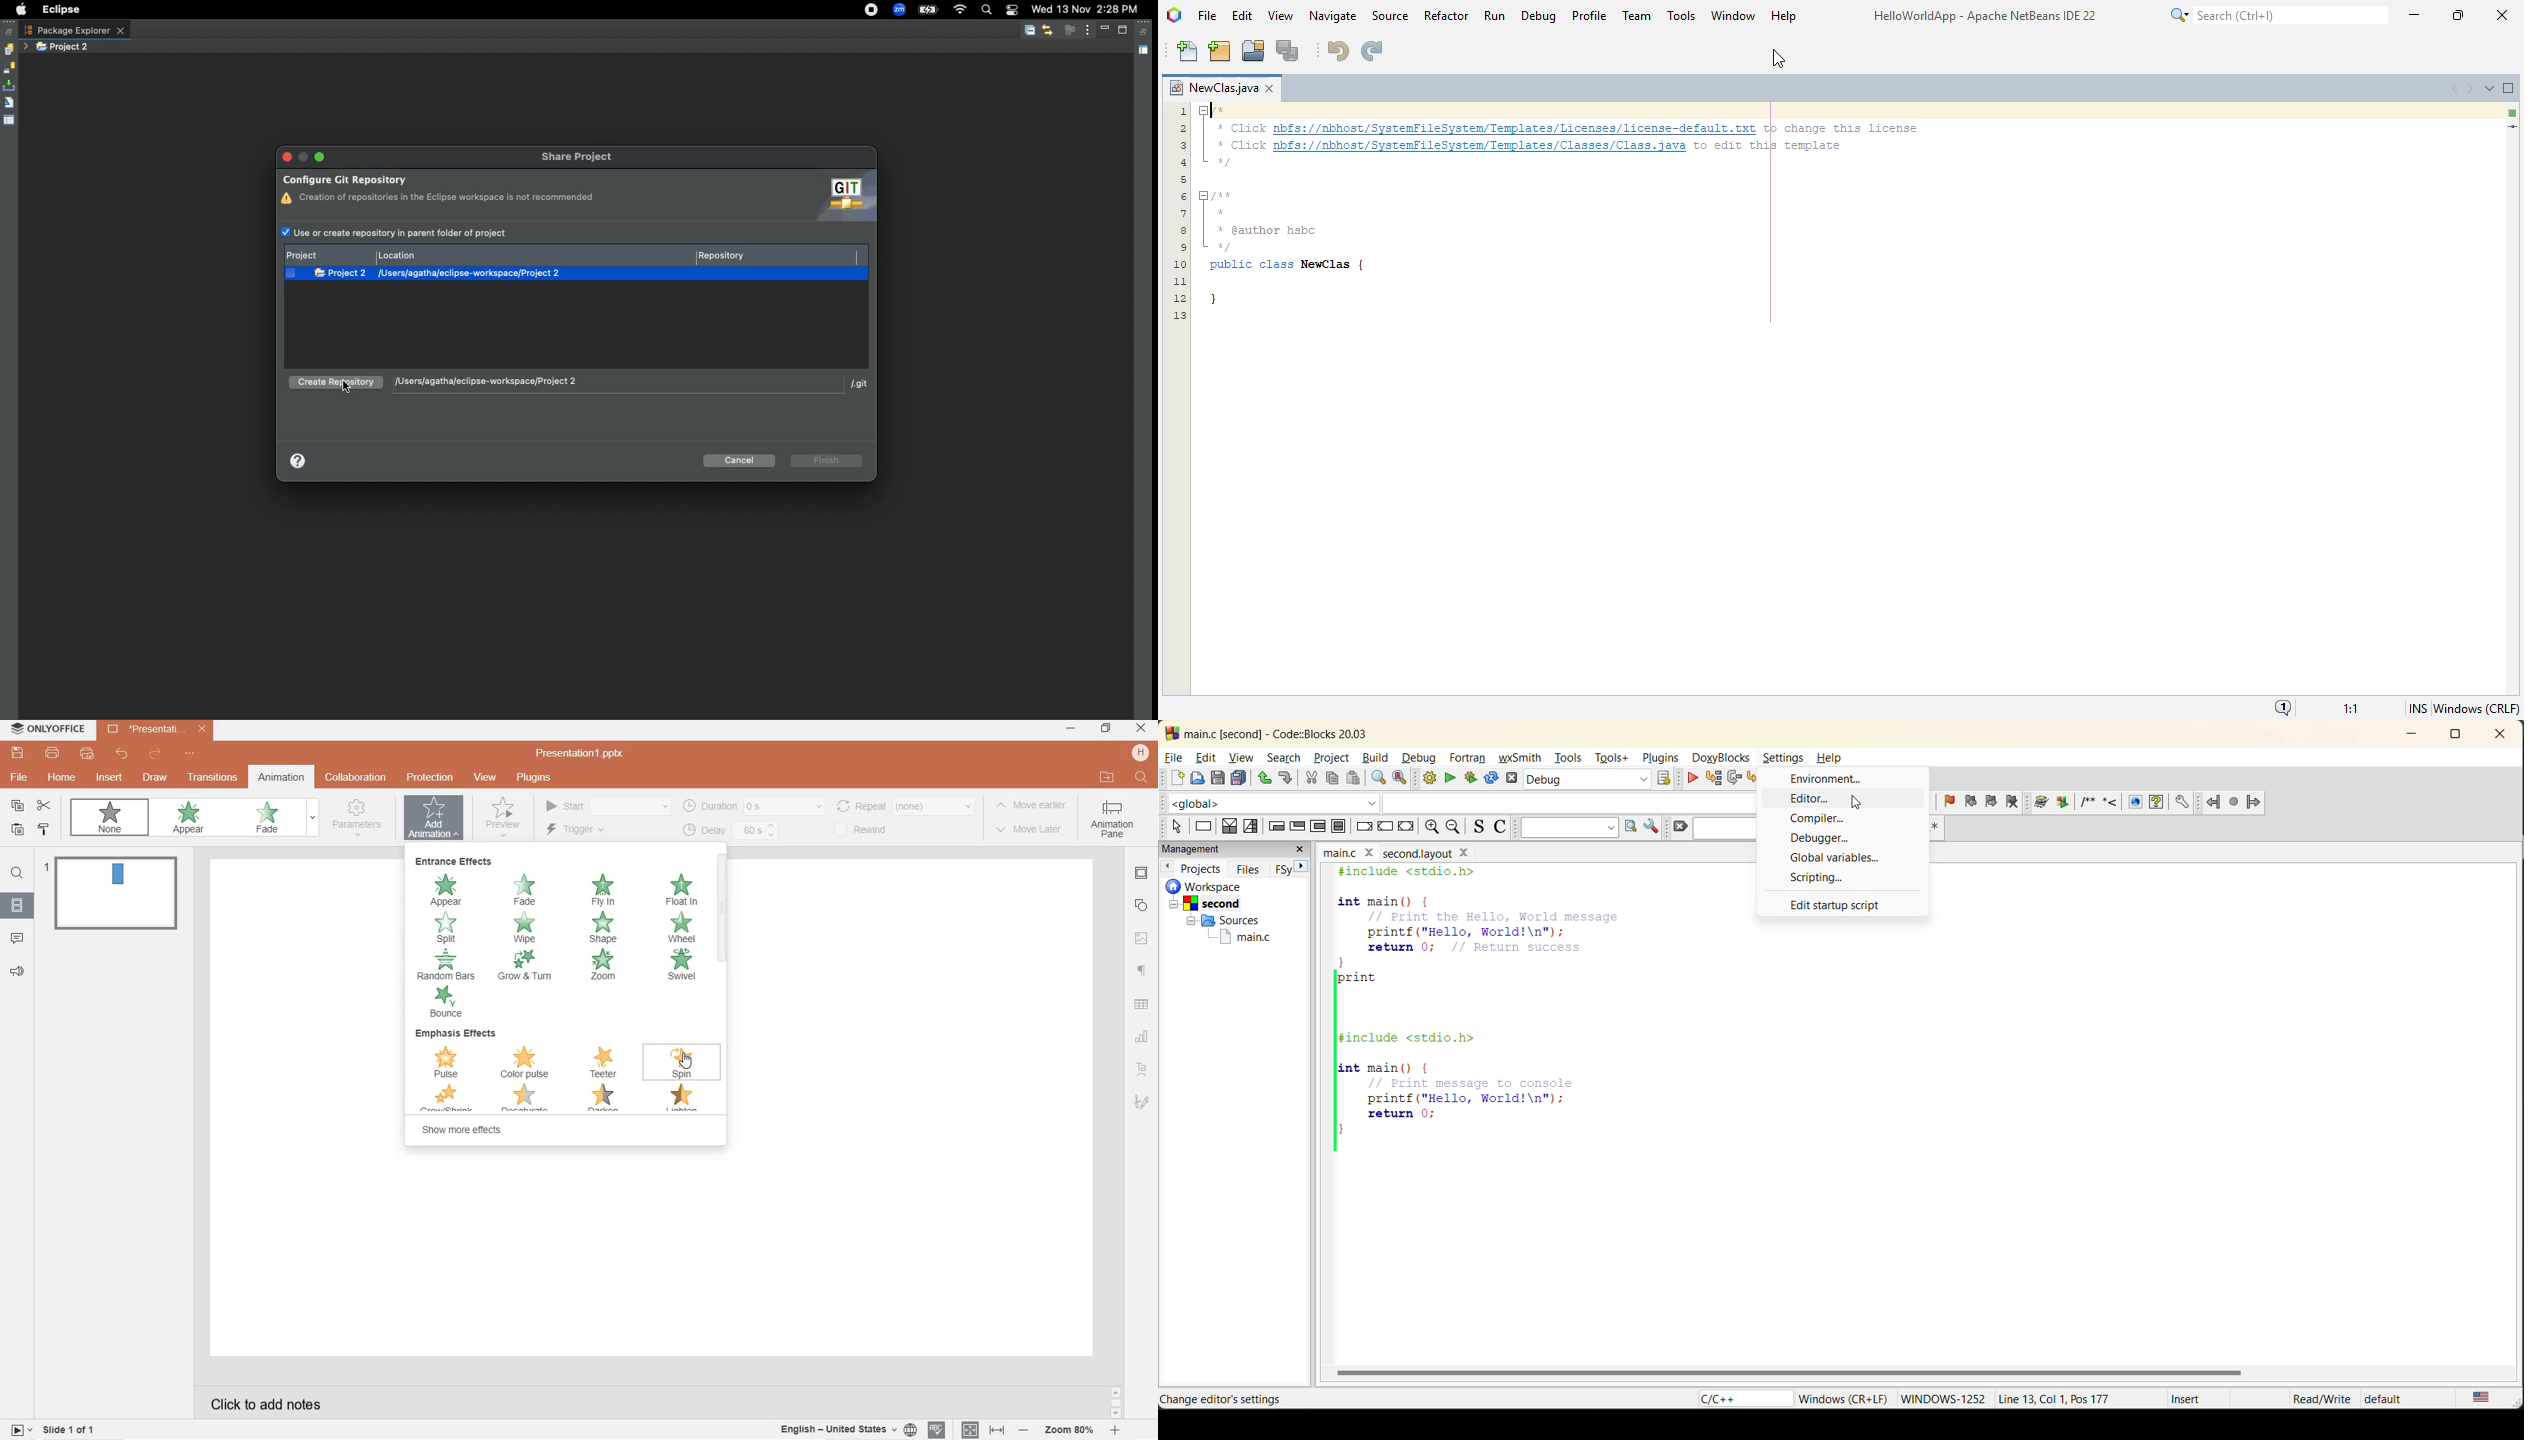 The width and height of the screenshot is (2548, 1456). Describe the element at coordinates (1300, 825) in the screenshot. I see `exit condition loop` at that location.